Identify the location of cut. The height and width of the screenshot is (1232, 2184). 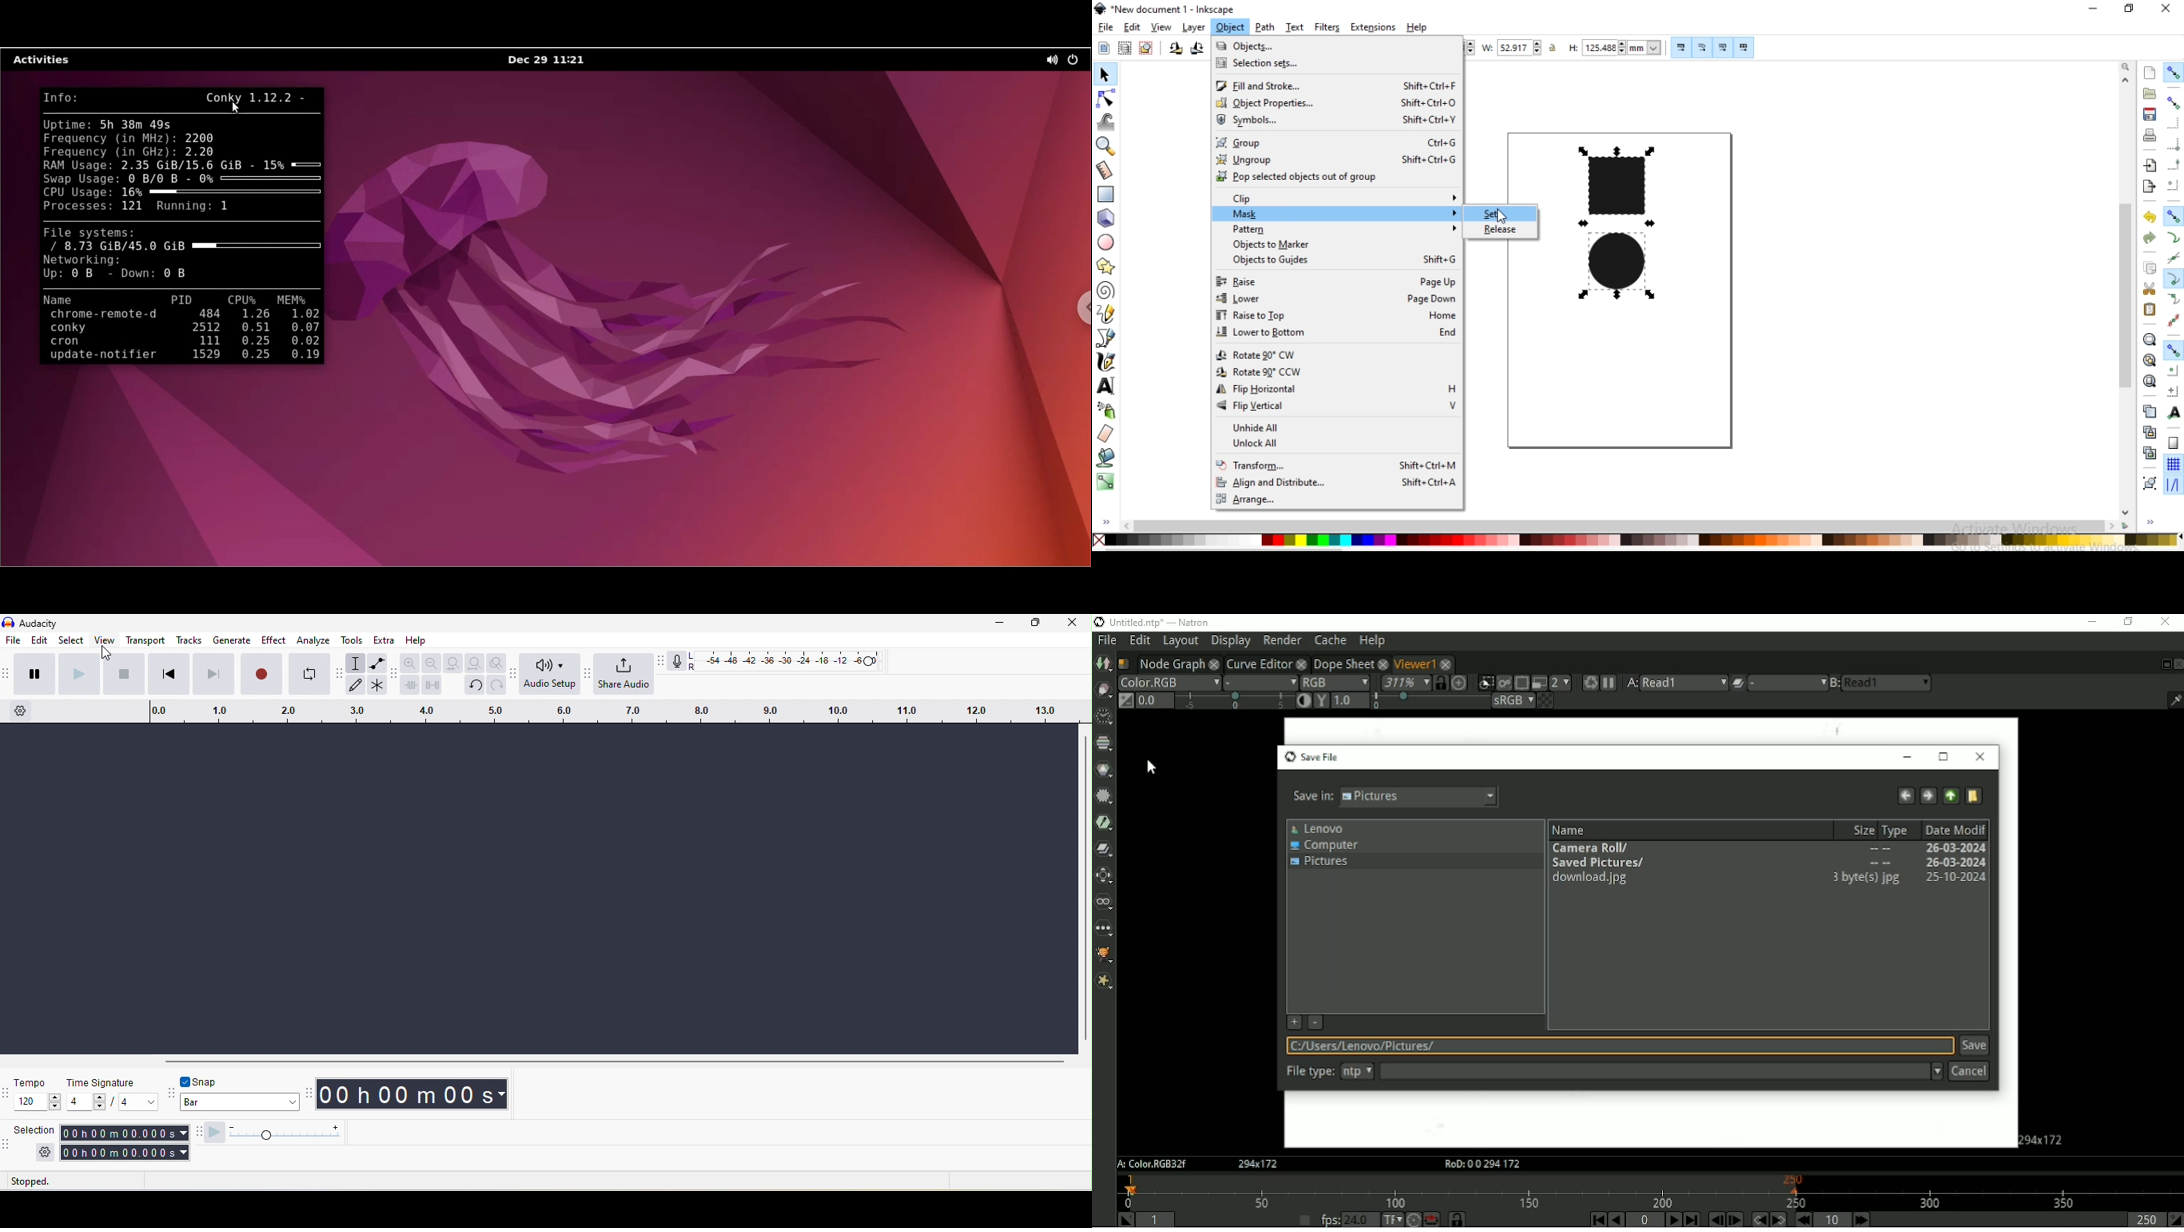
(2149, 289).